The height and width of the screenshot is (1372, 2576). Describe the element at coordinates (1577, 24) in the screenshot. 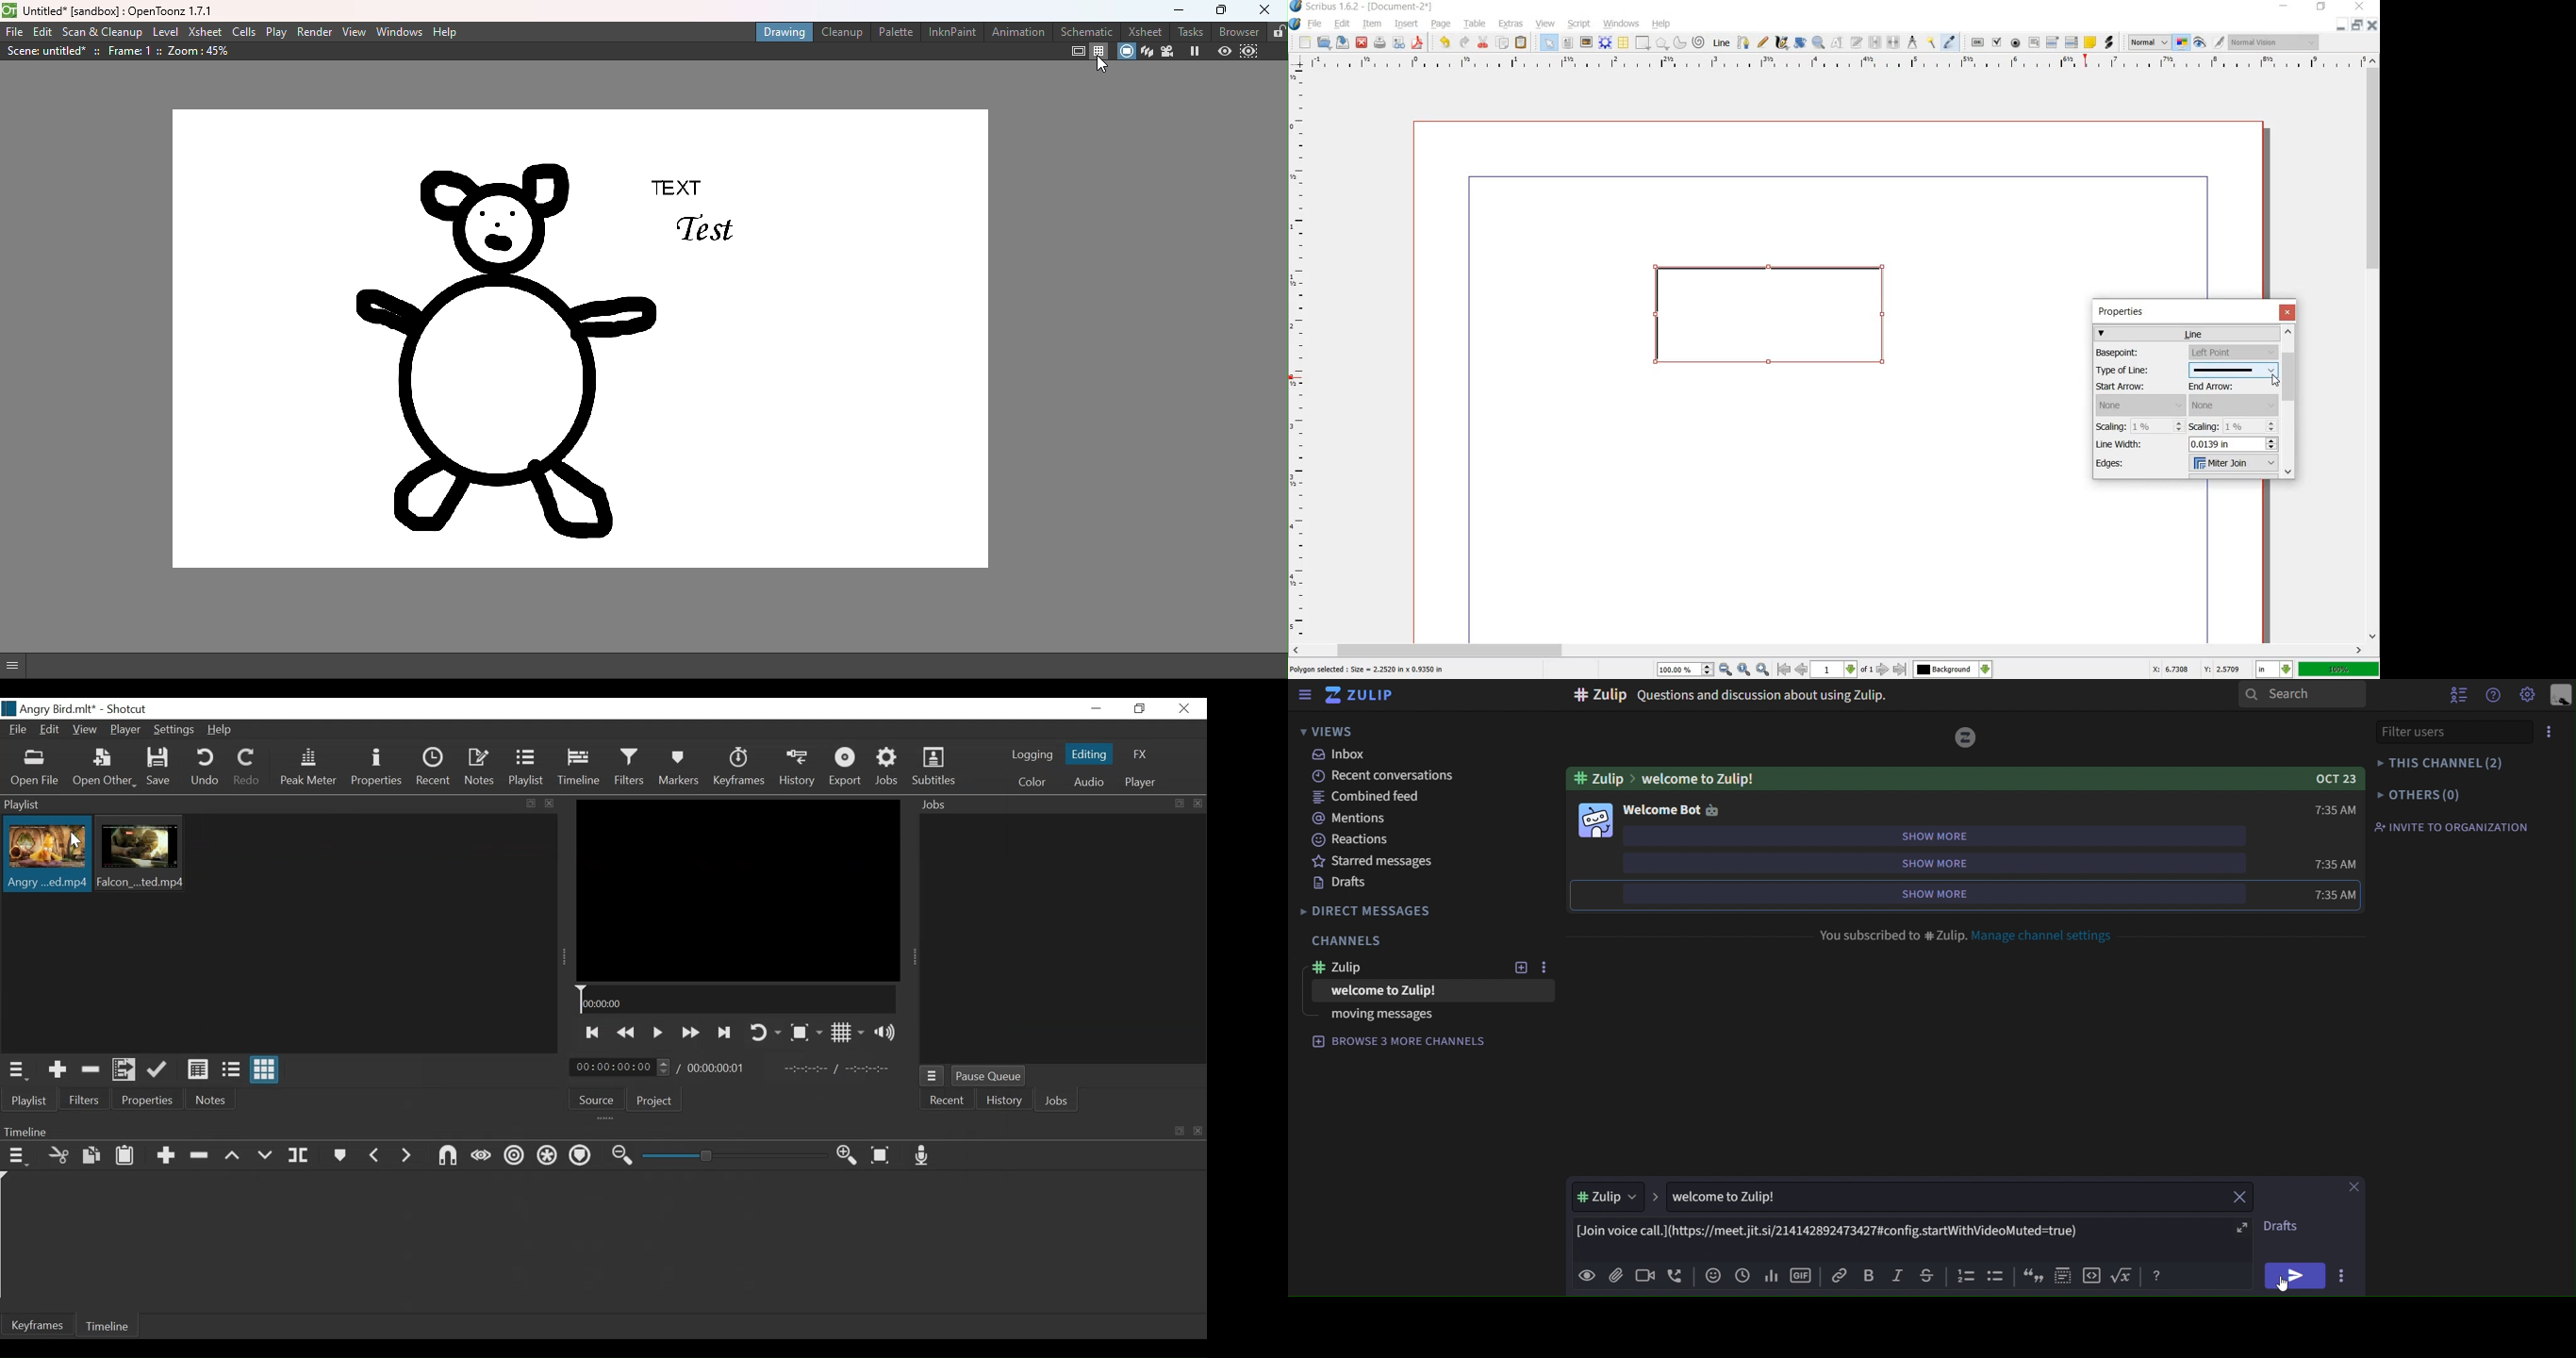

I see `SCRIPT` at that location.